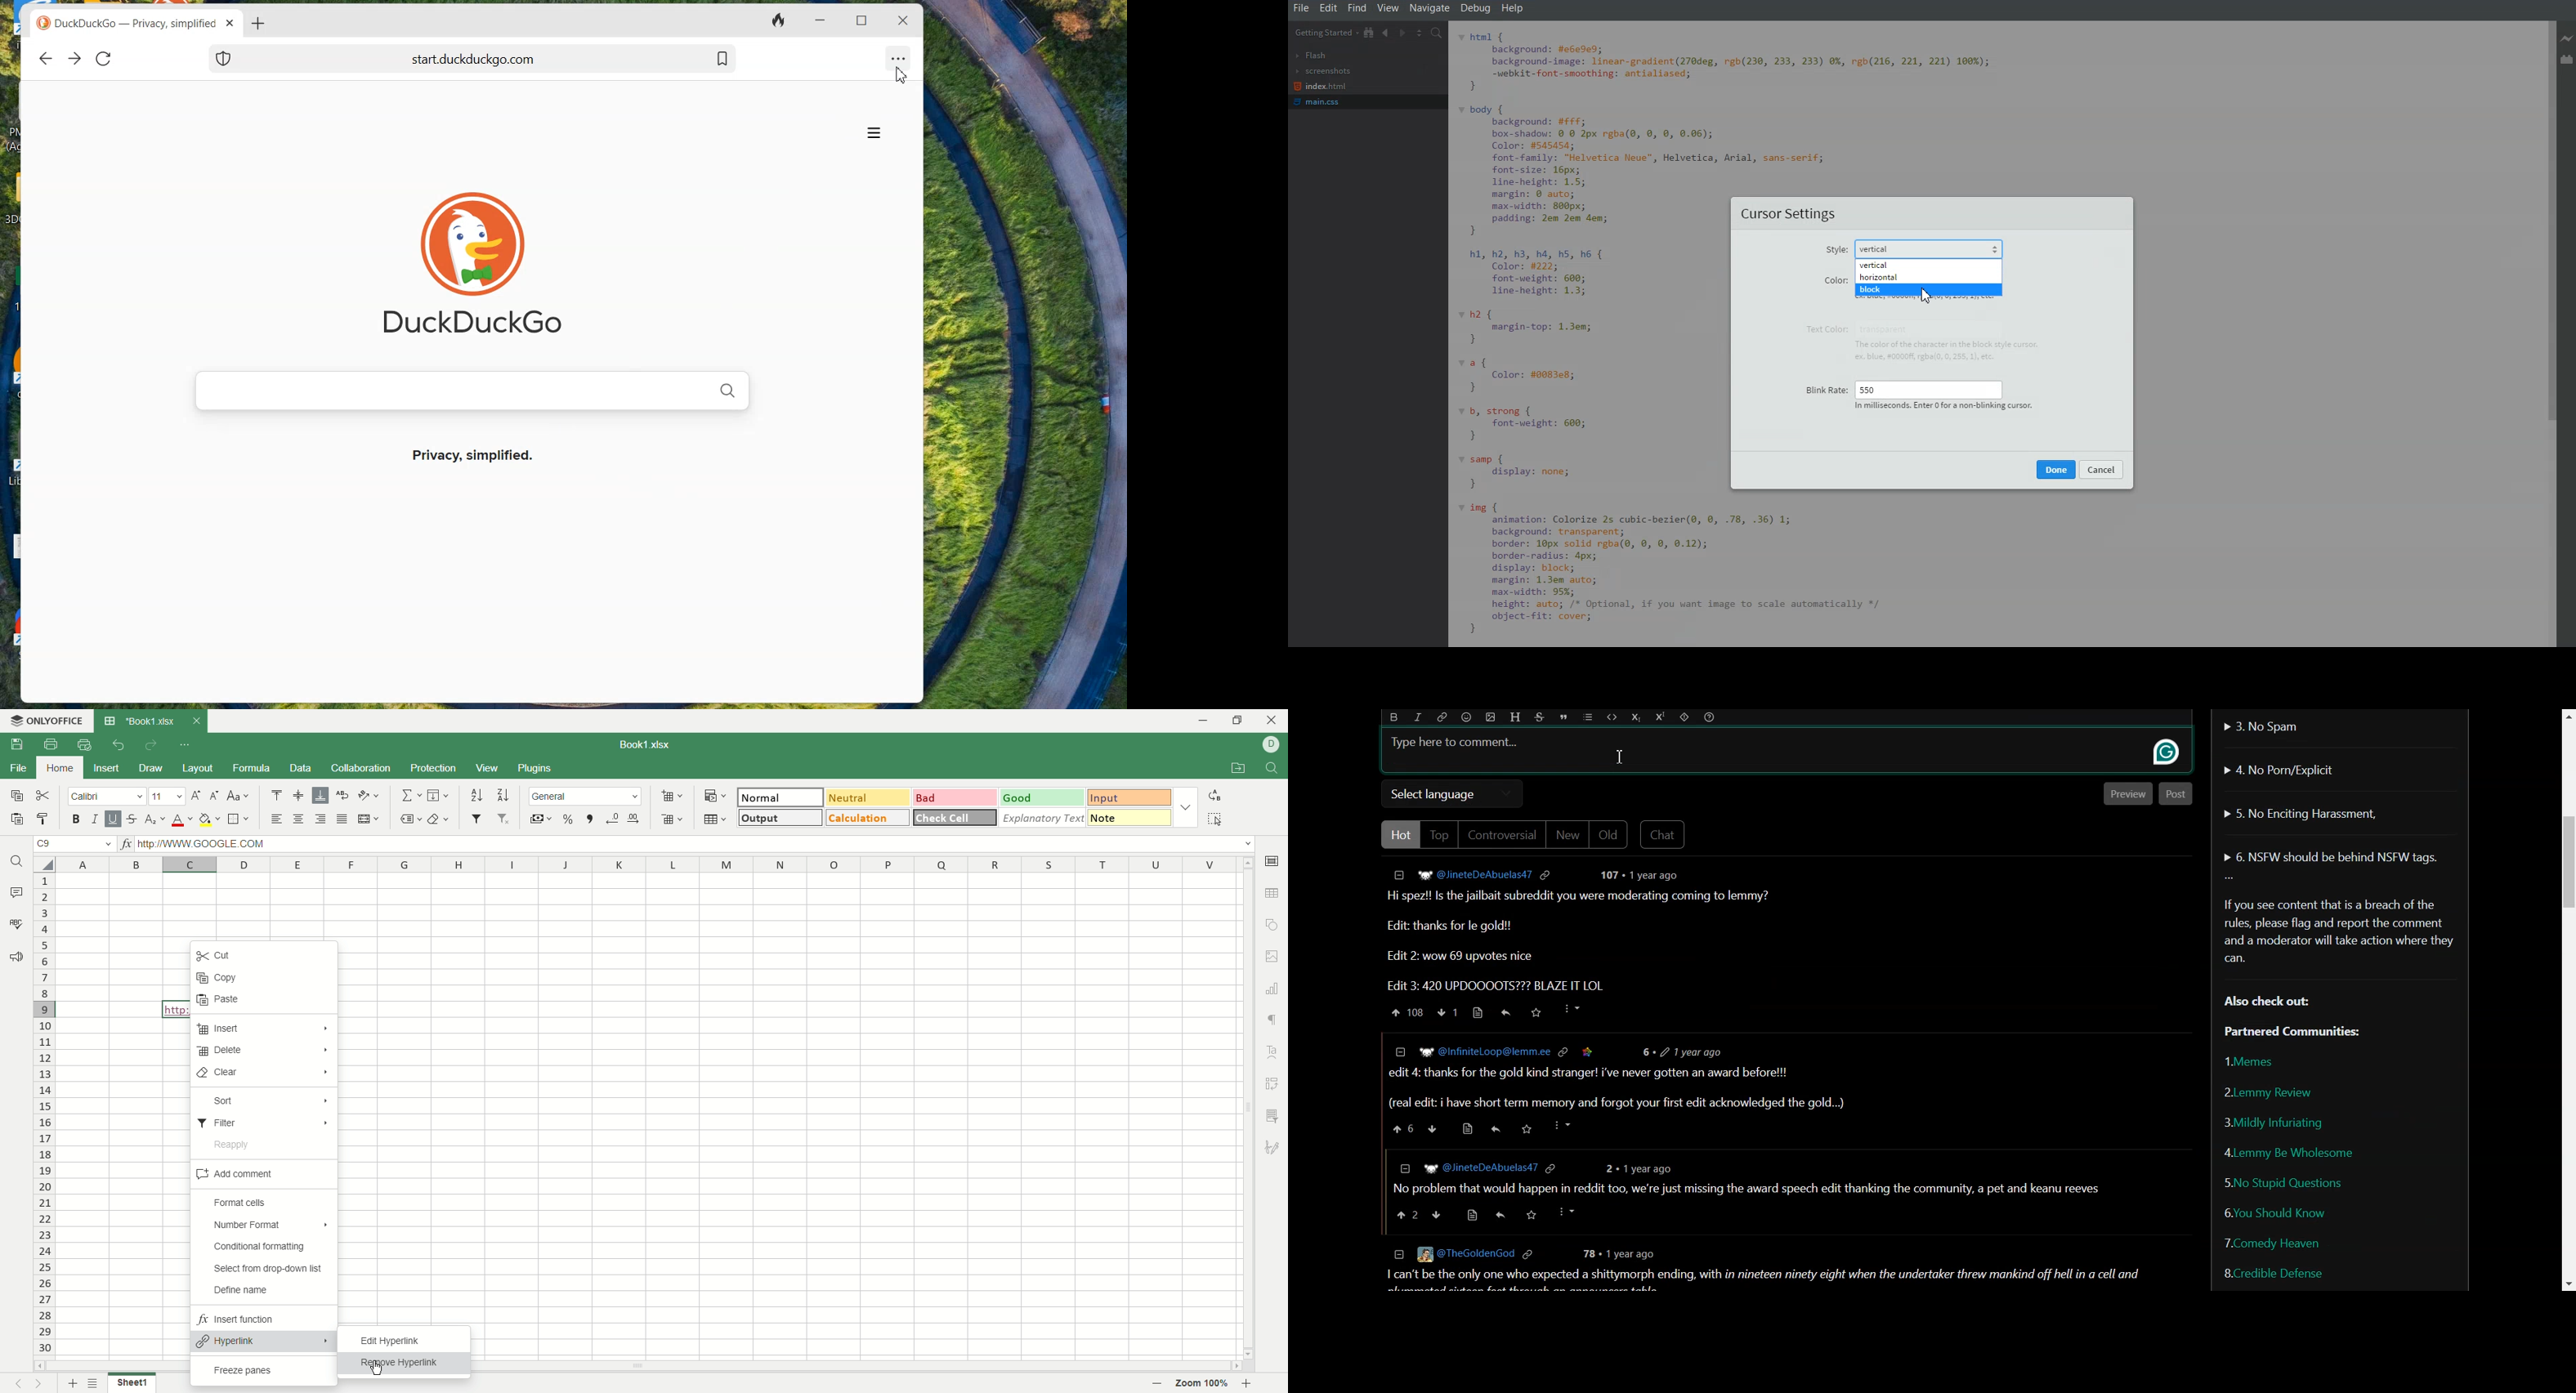  I want to click on paste, so click(227, 1001).